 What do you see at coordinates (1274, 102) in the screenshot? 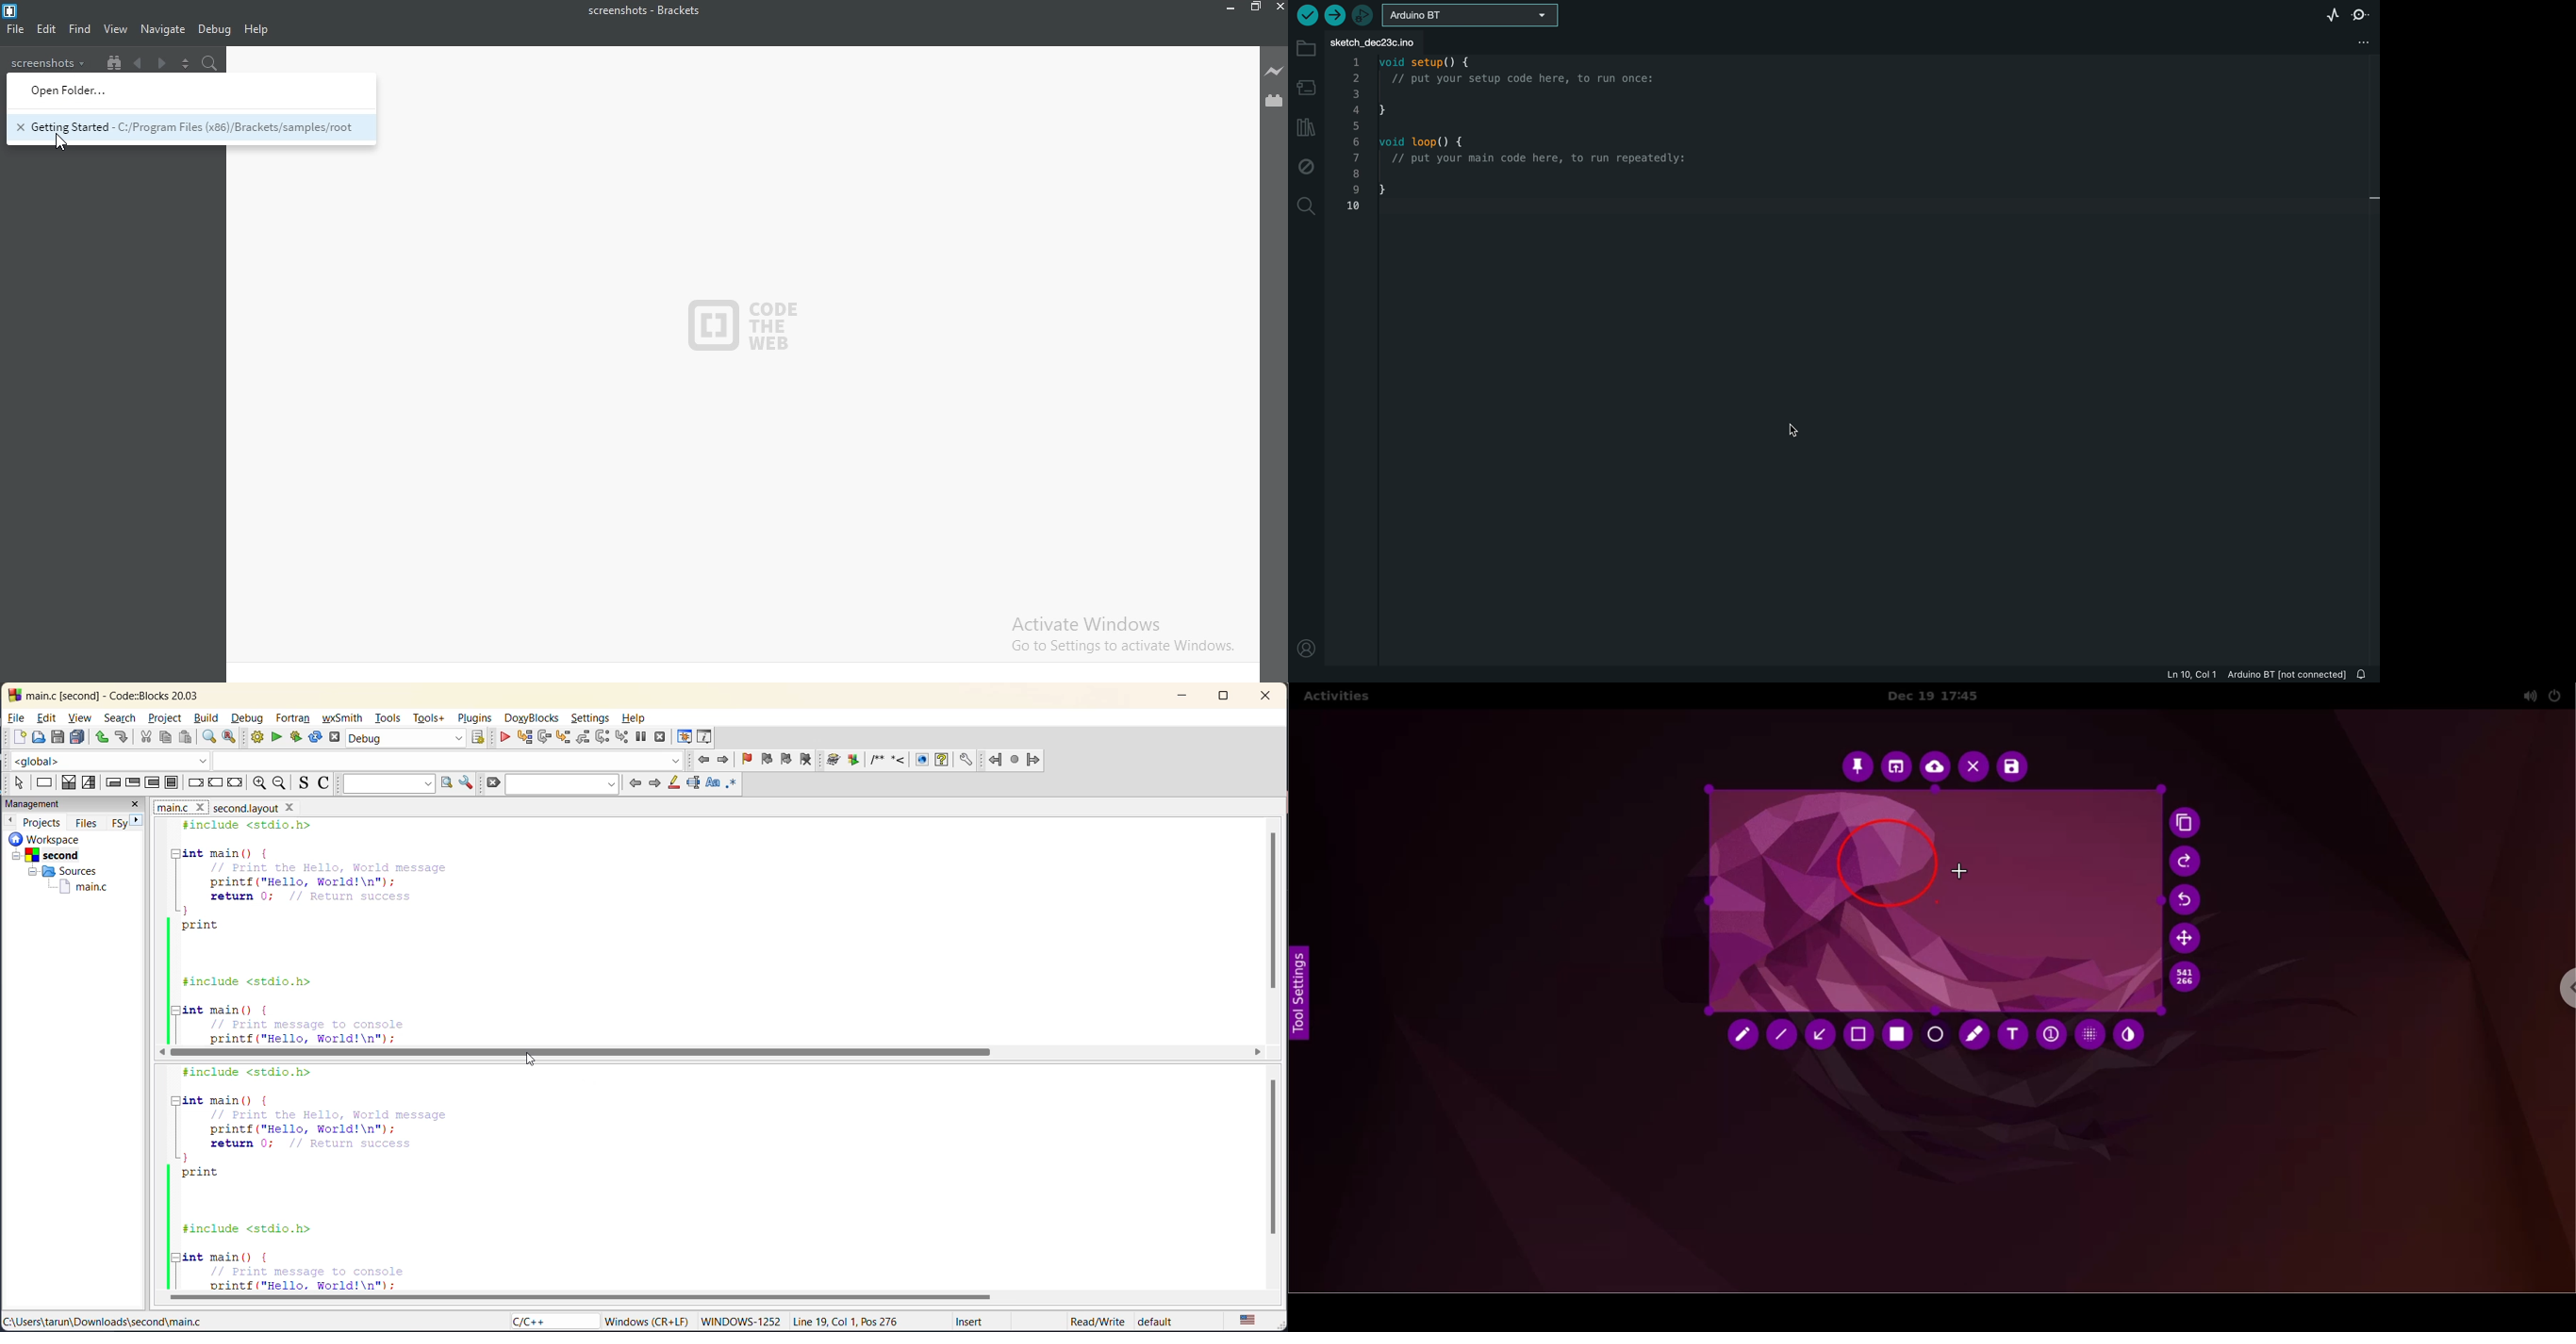
I see `Extension Manager` at bounding box center [1274, 102].